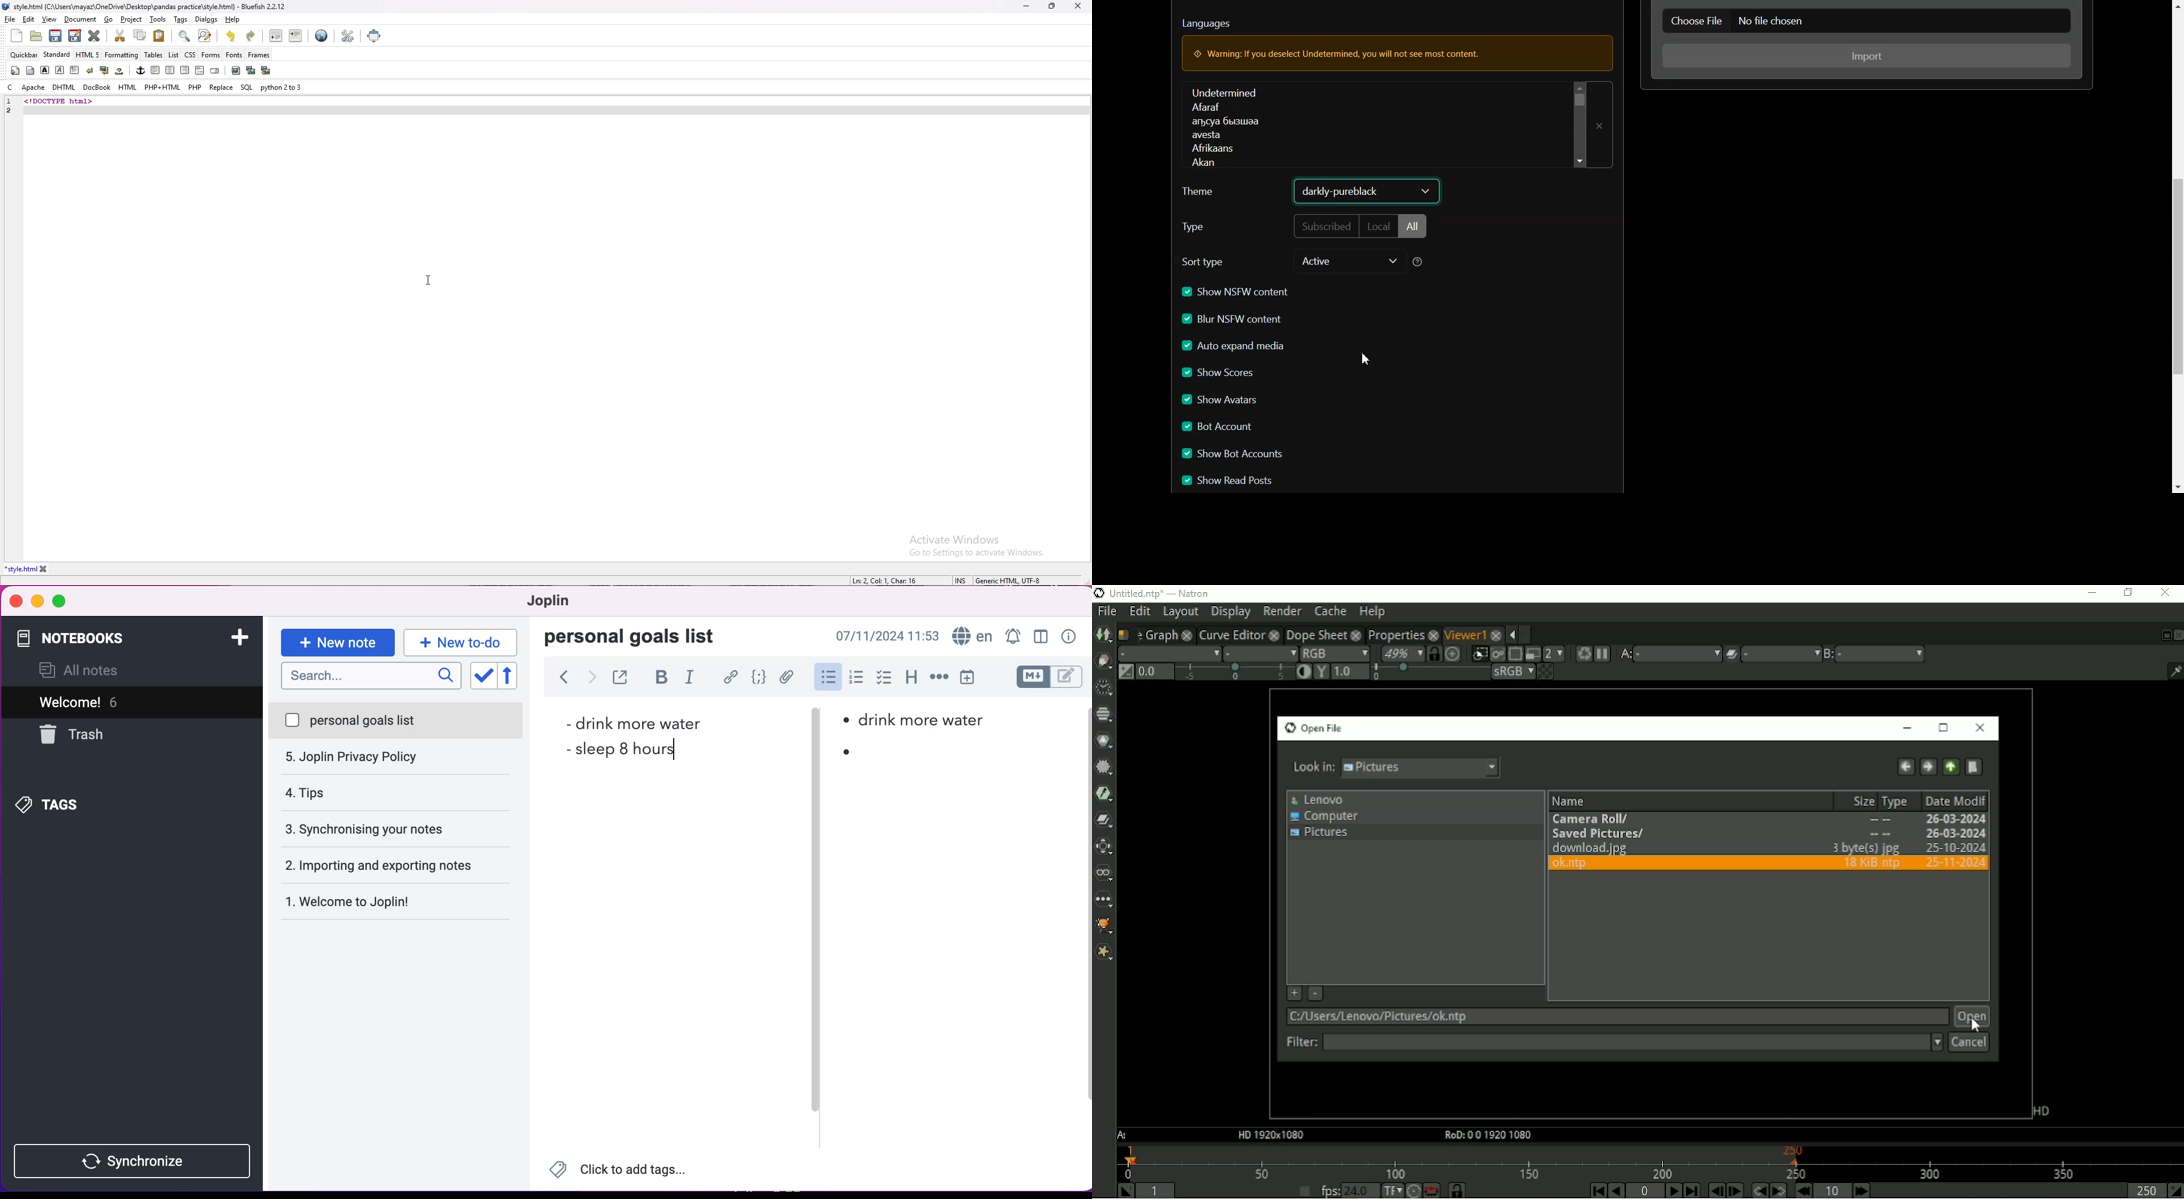 This screenshot has height=1204, width=2184. What do you see at coordinates (827, 677) in the screenshot?
I see `bulleted lists` at bounding box center [827, 677].